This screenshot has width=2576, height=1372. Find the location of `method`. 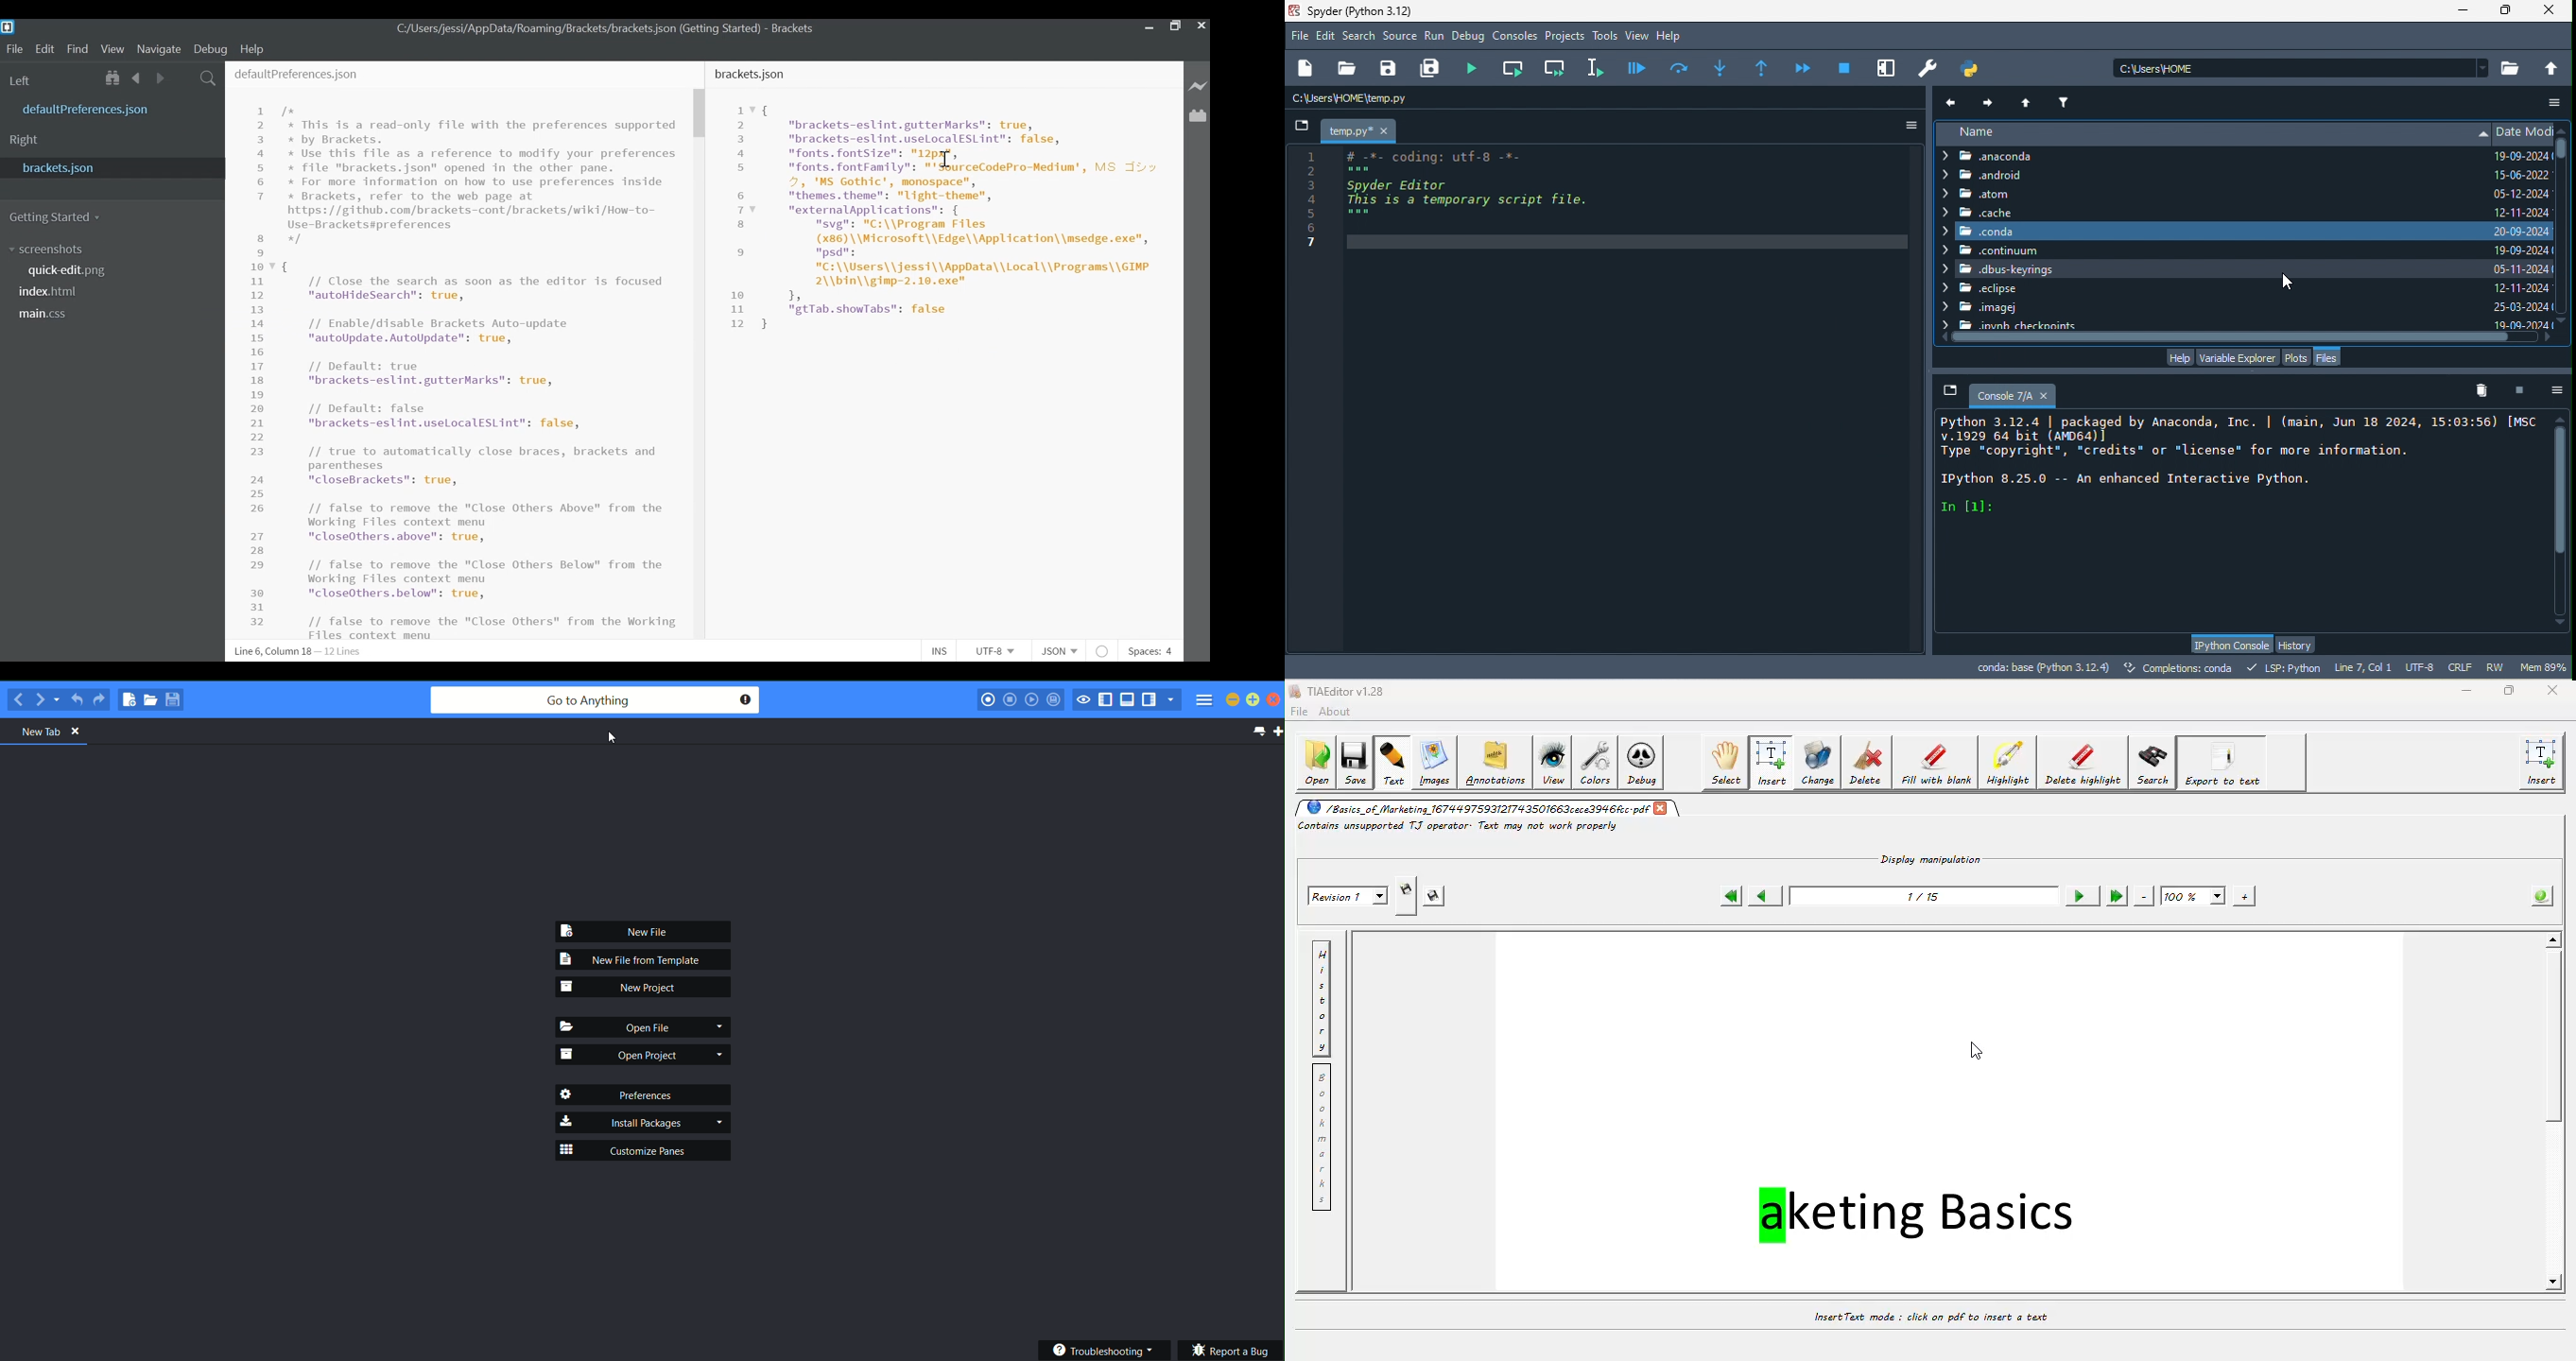

method is located at coordinates (1720, 66).